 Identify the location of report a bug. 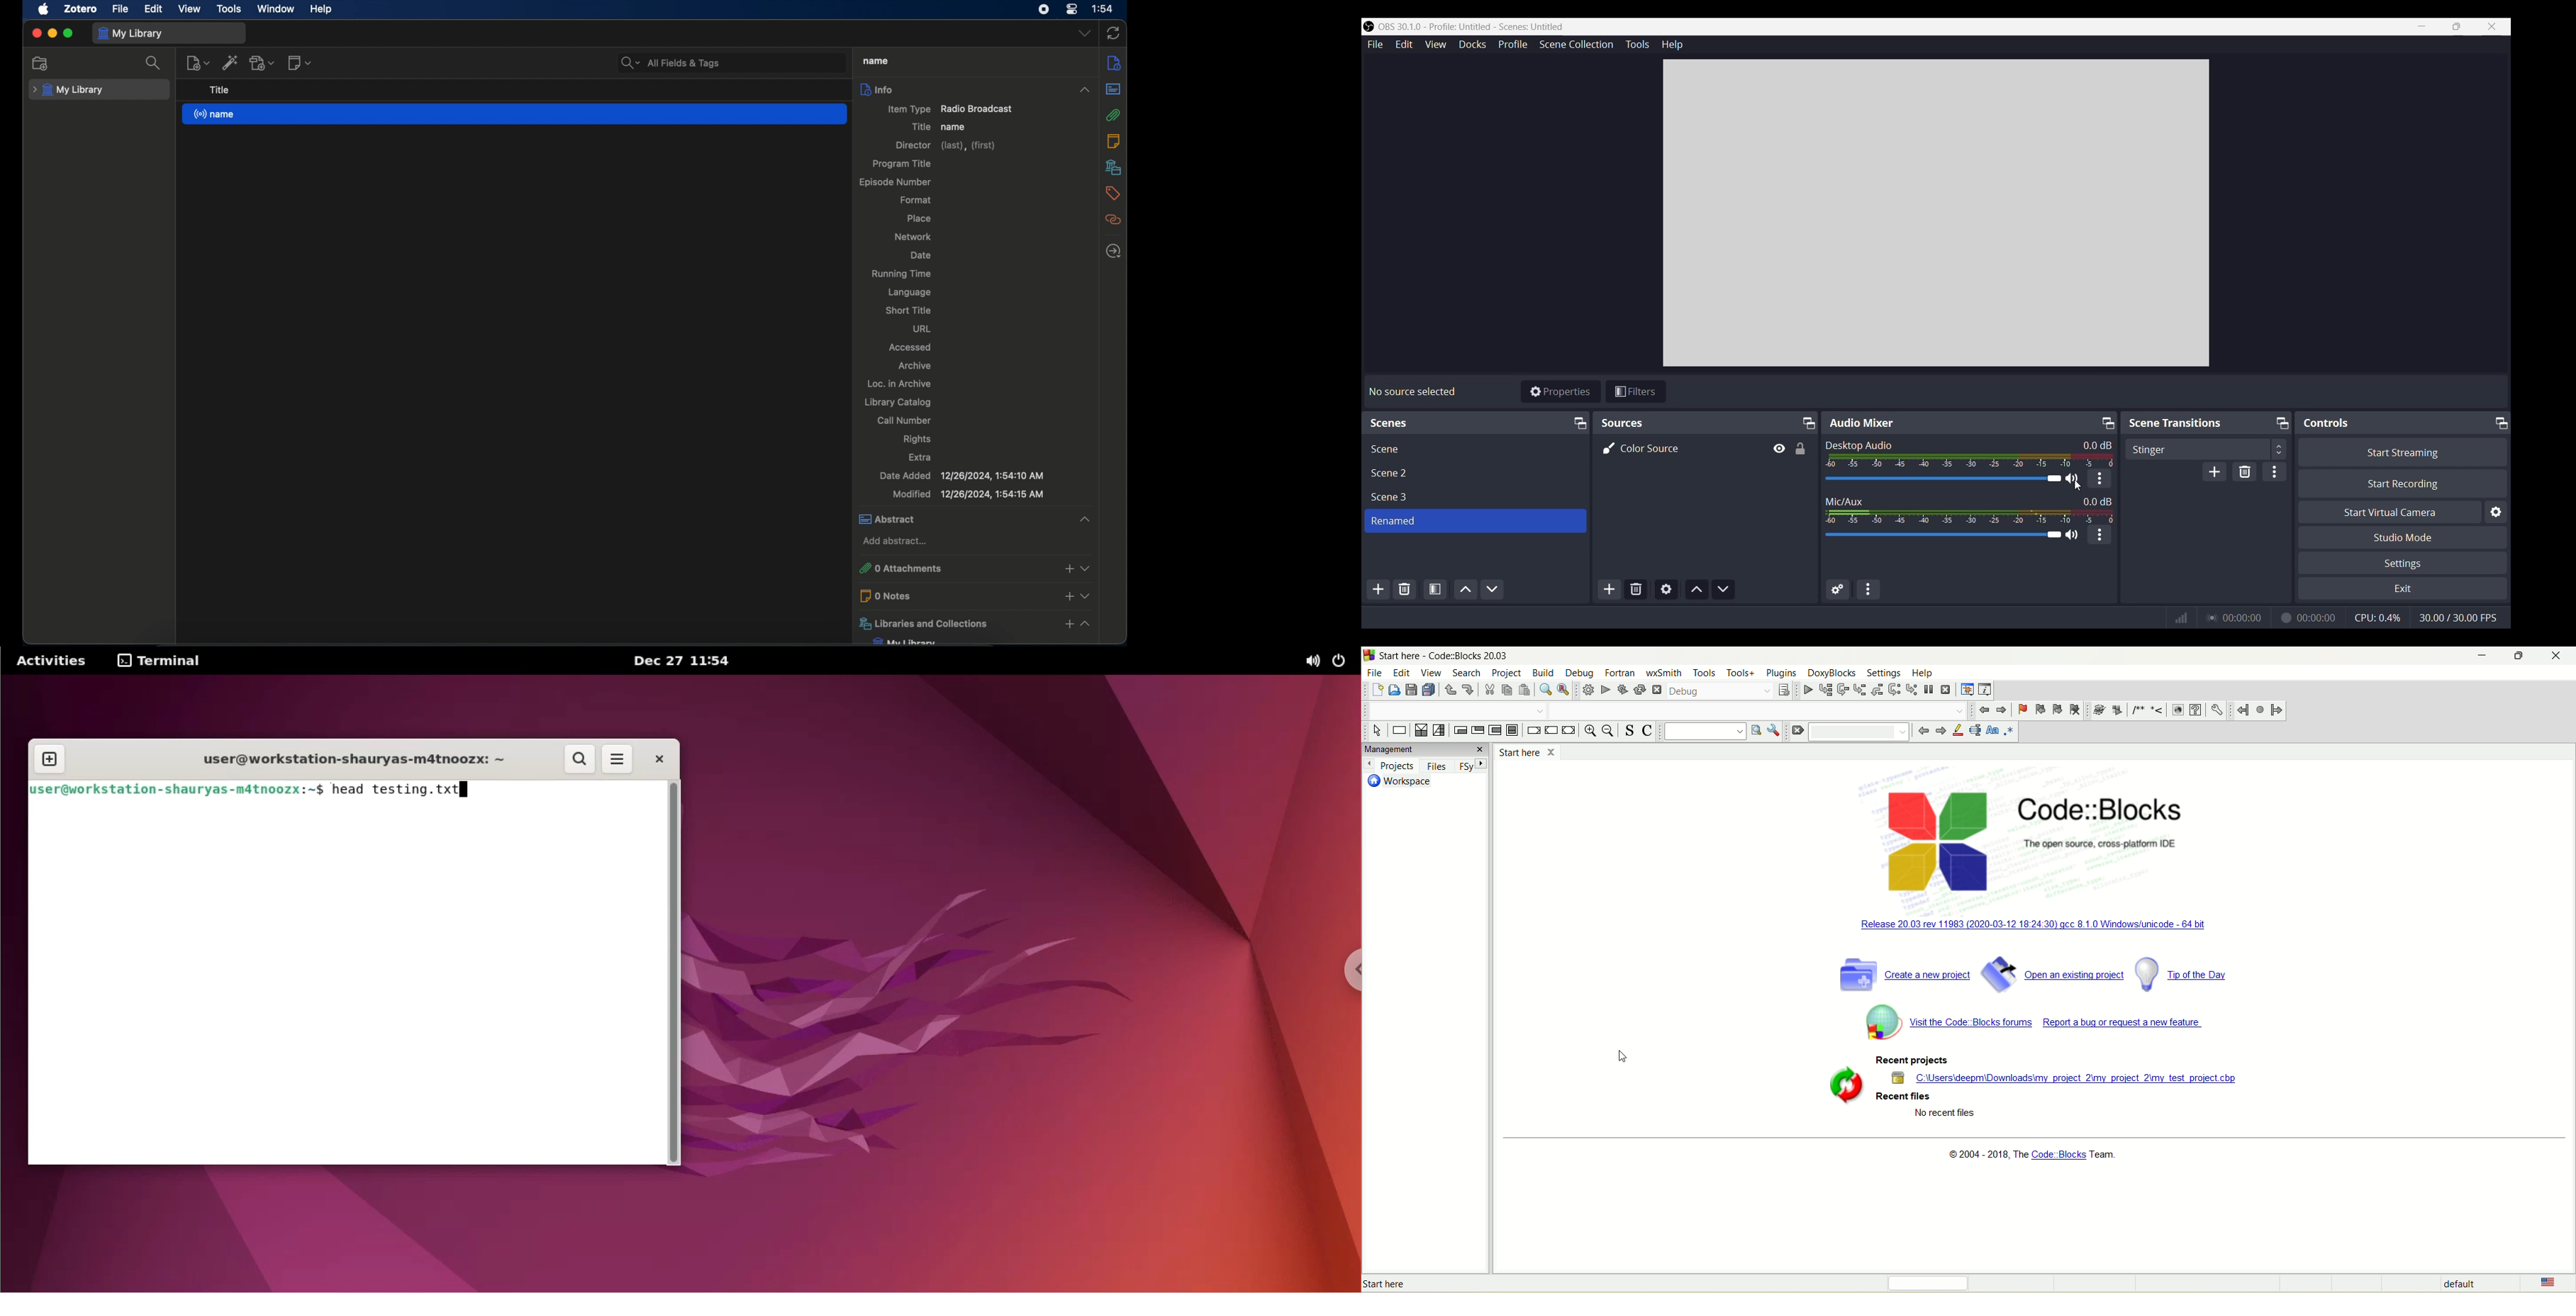
(2127, 1027).